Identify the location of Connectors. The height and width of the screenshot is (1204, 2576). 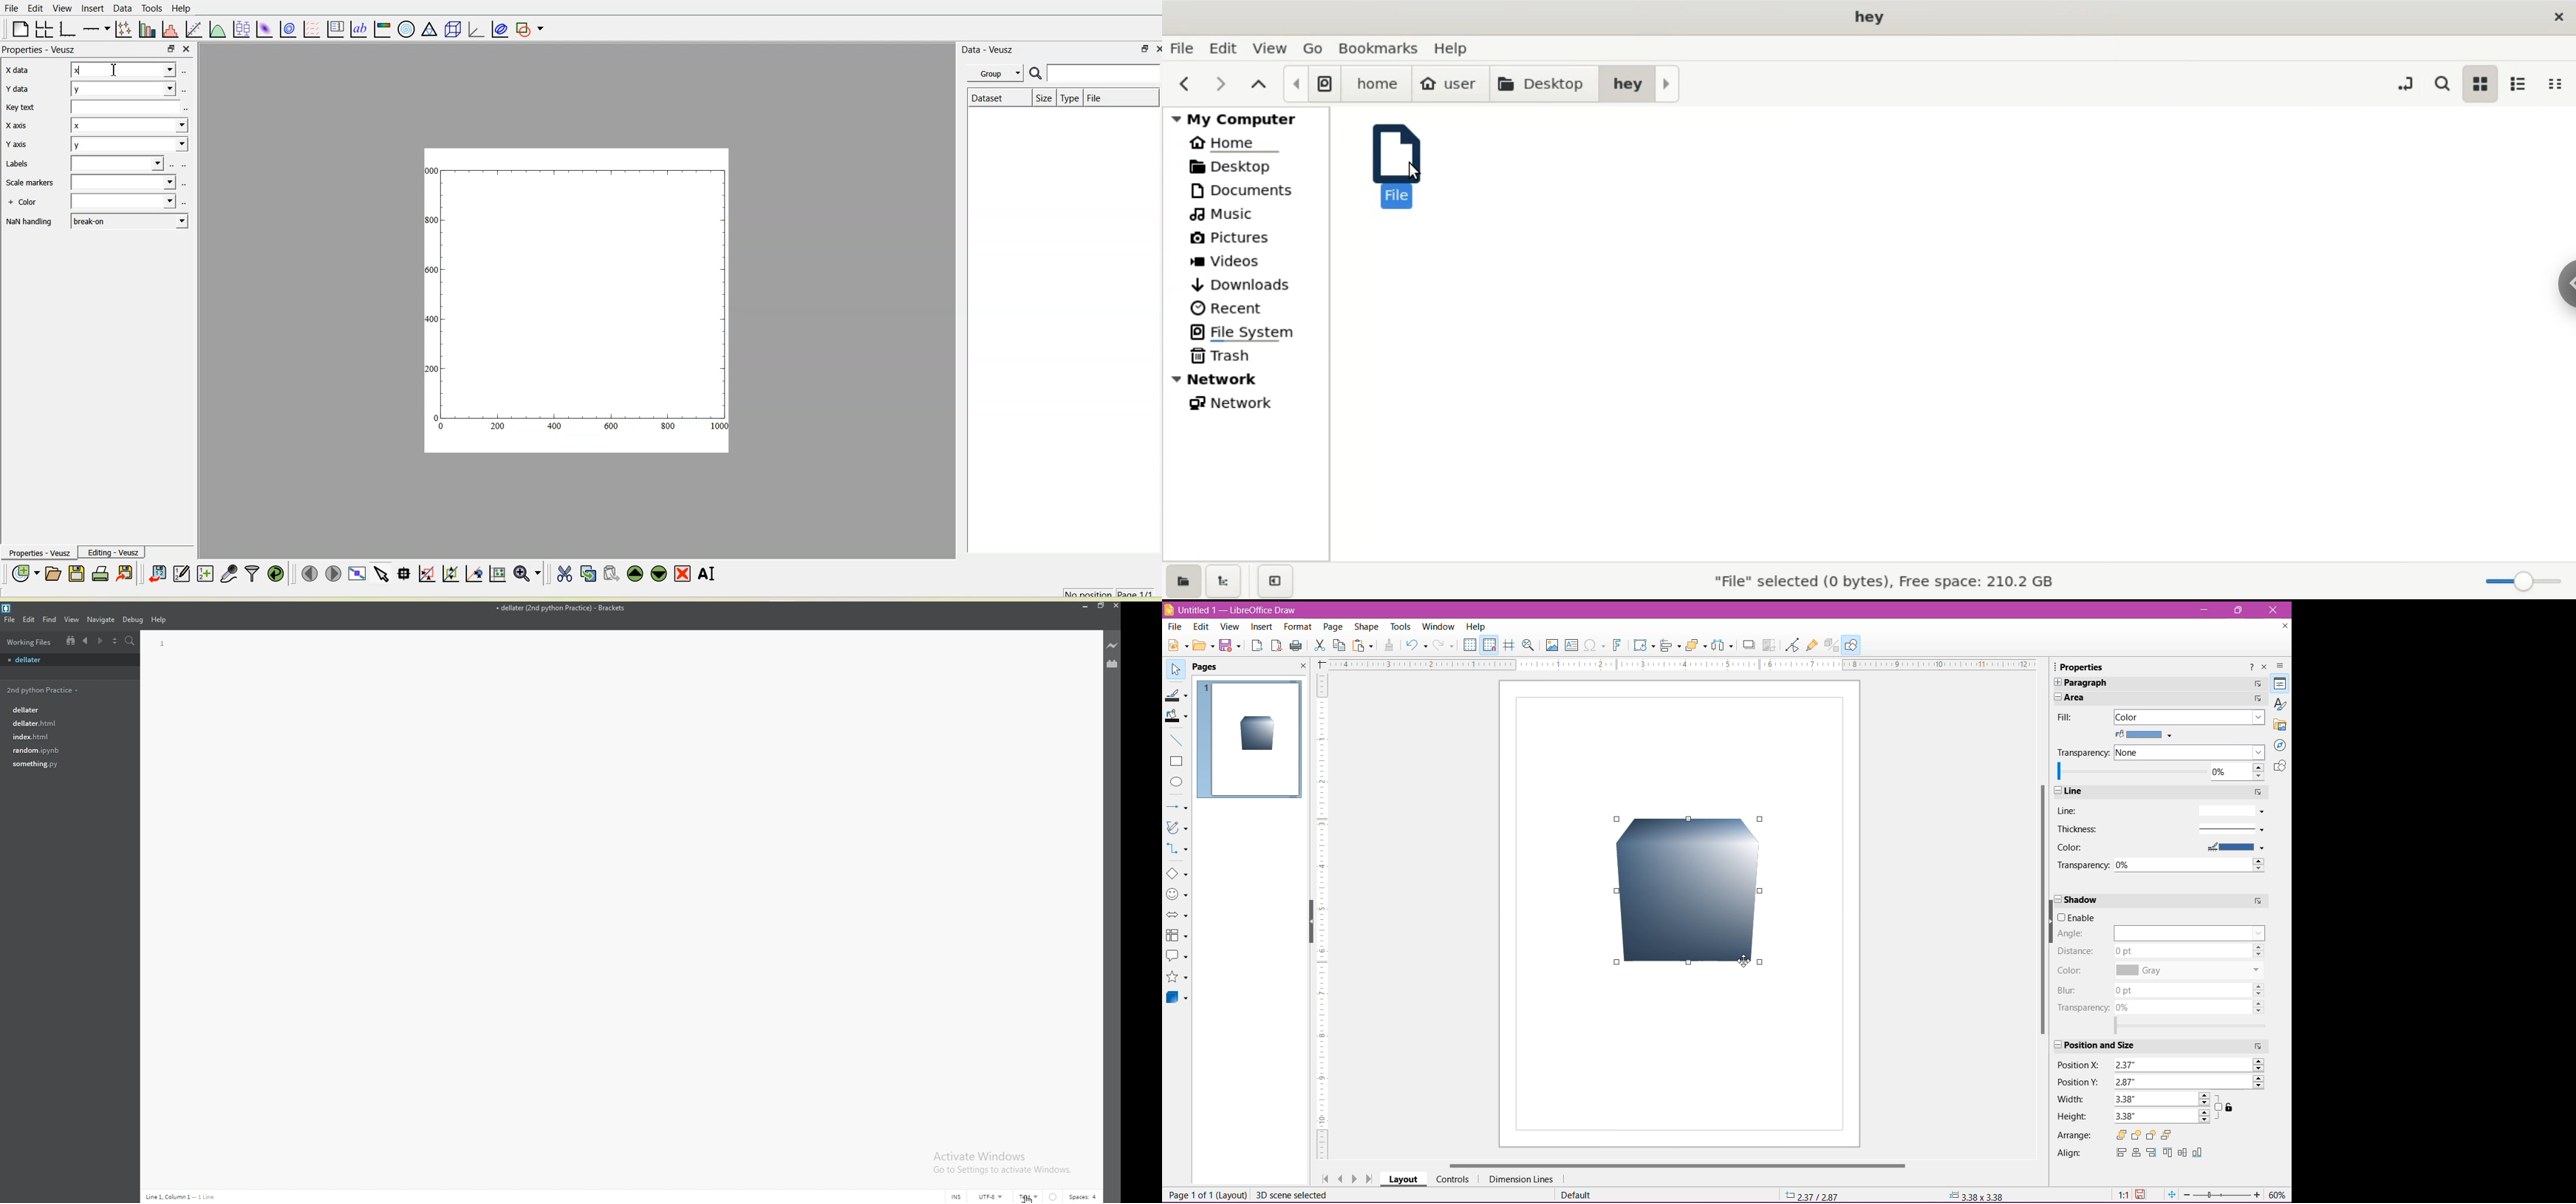
(1178, 849).